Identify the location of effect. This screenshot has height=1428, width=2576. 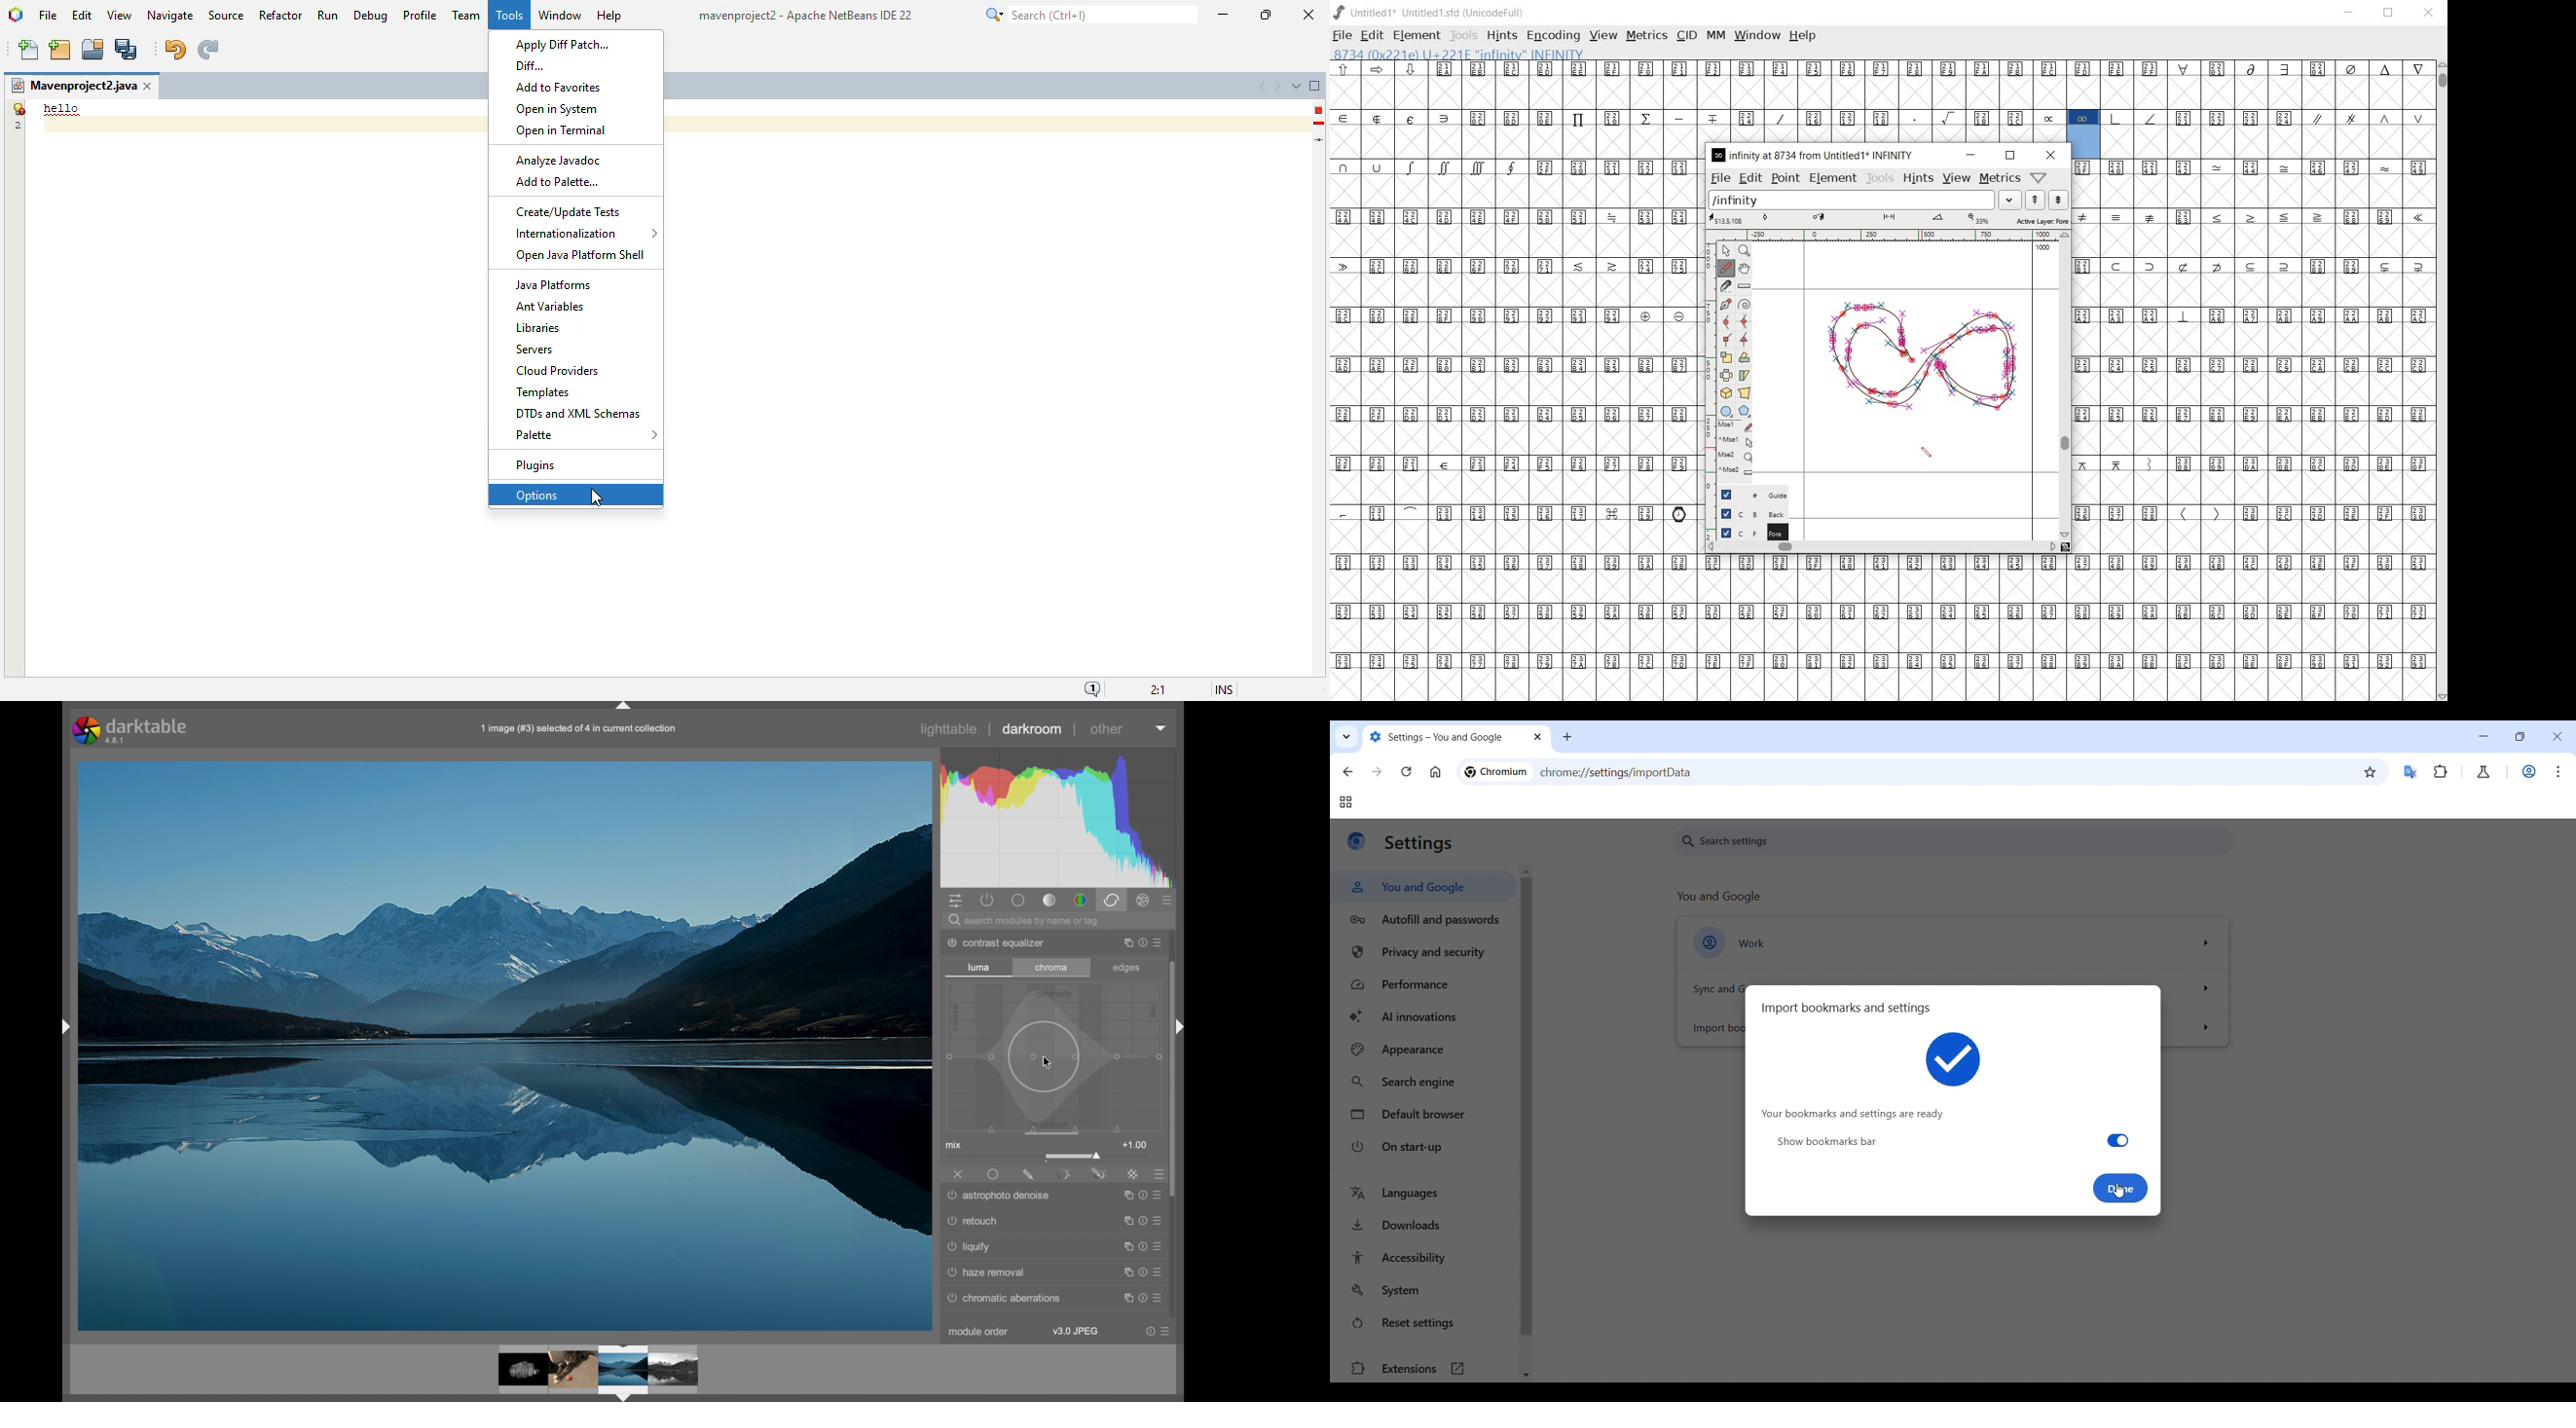
(1144, 900).